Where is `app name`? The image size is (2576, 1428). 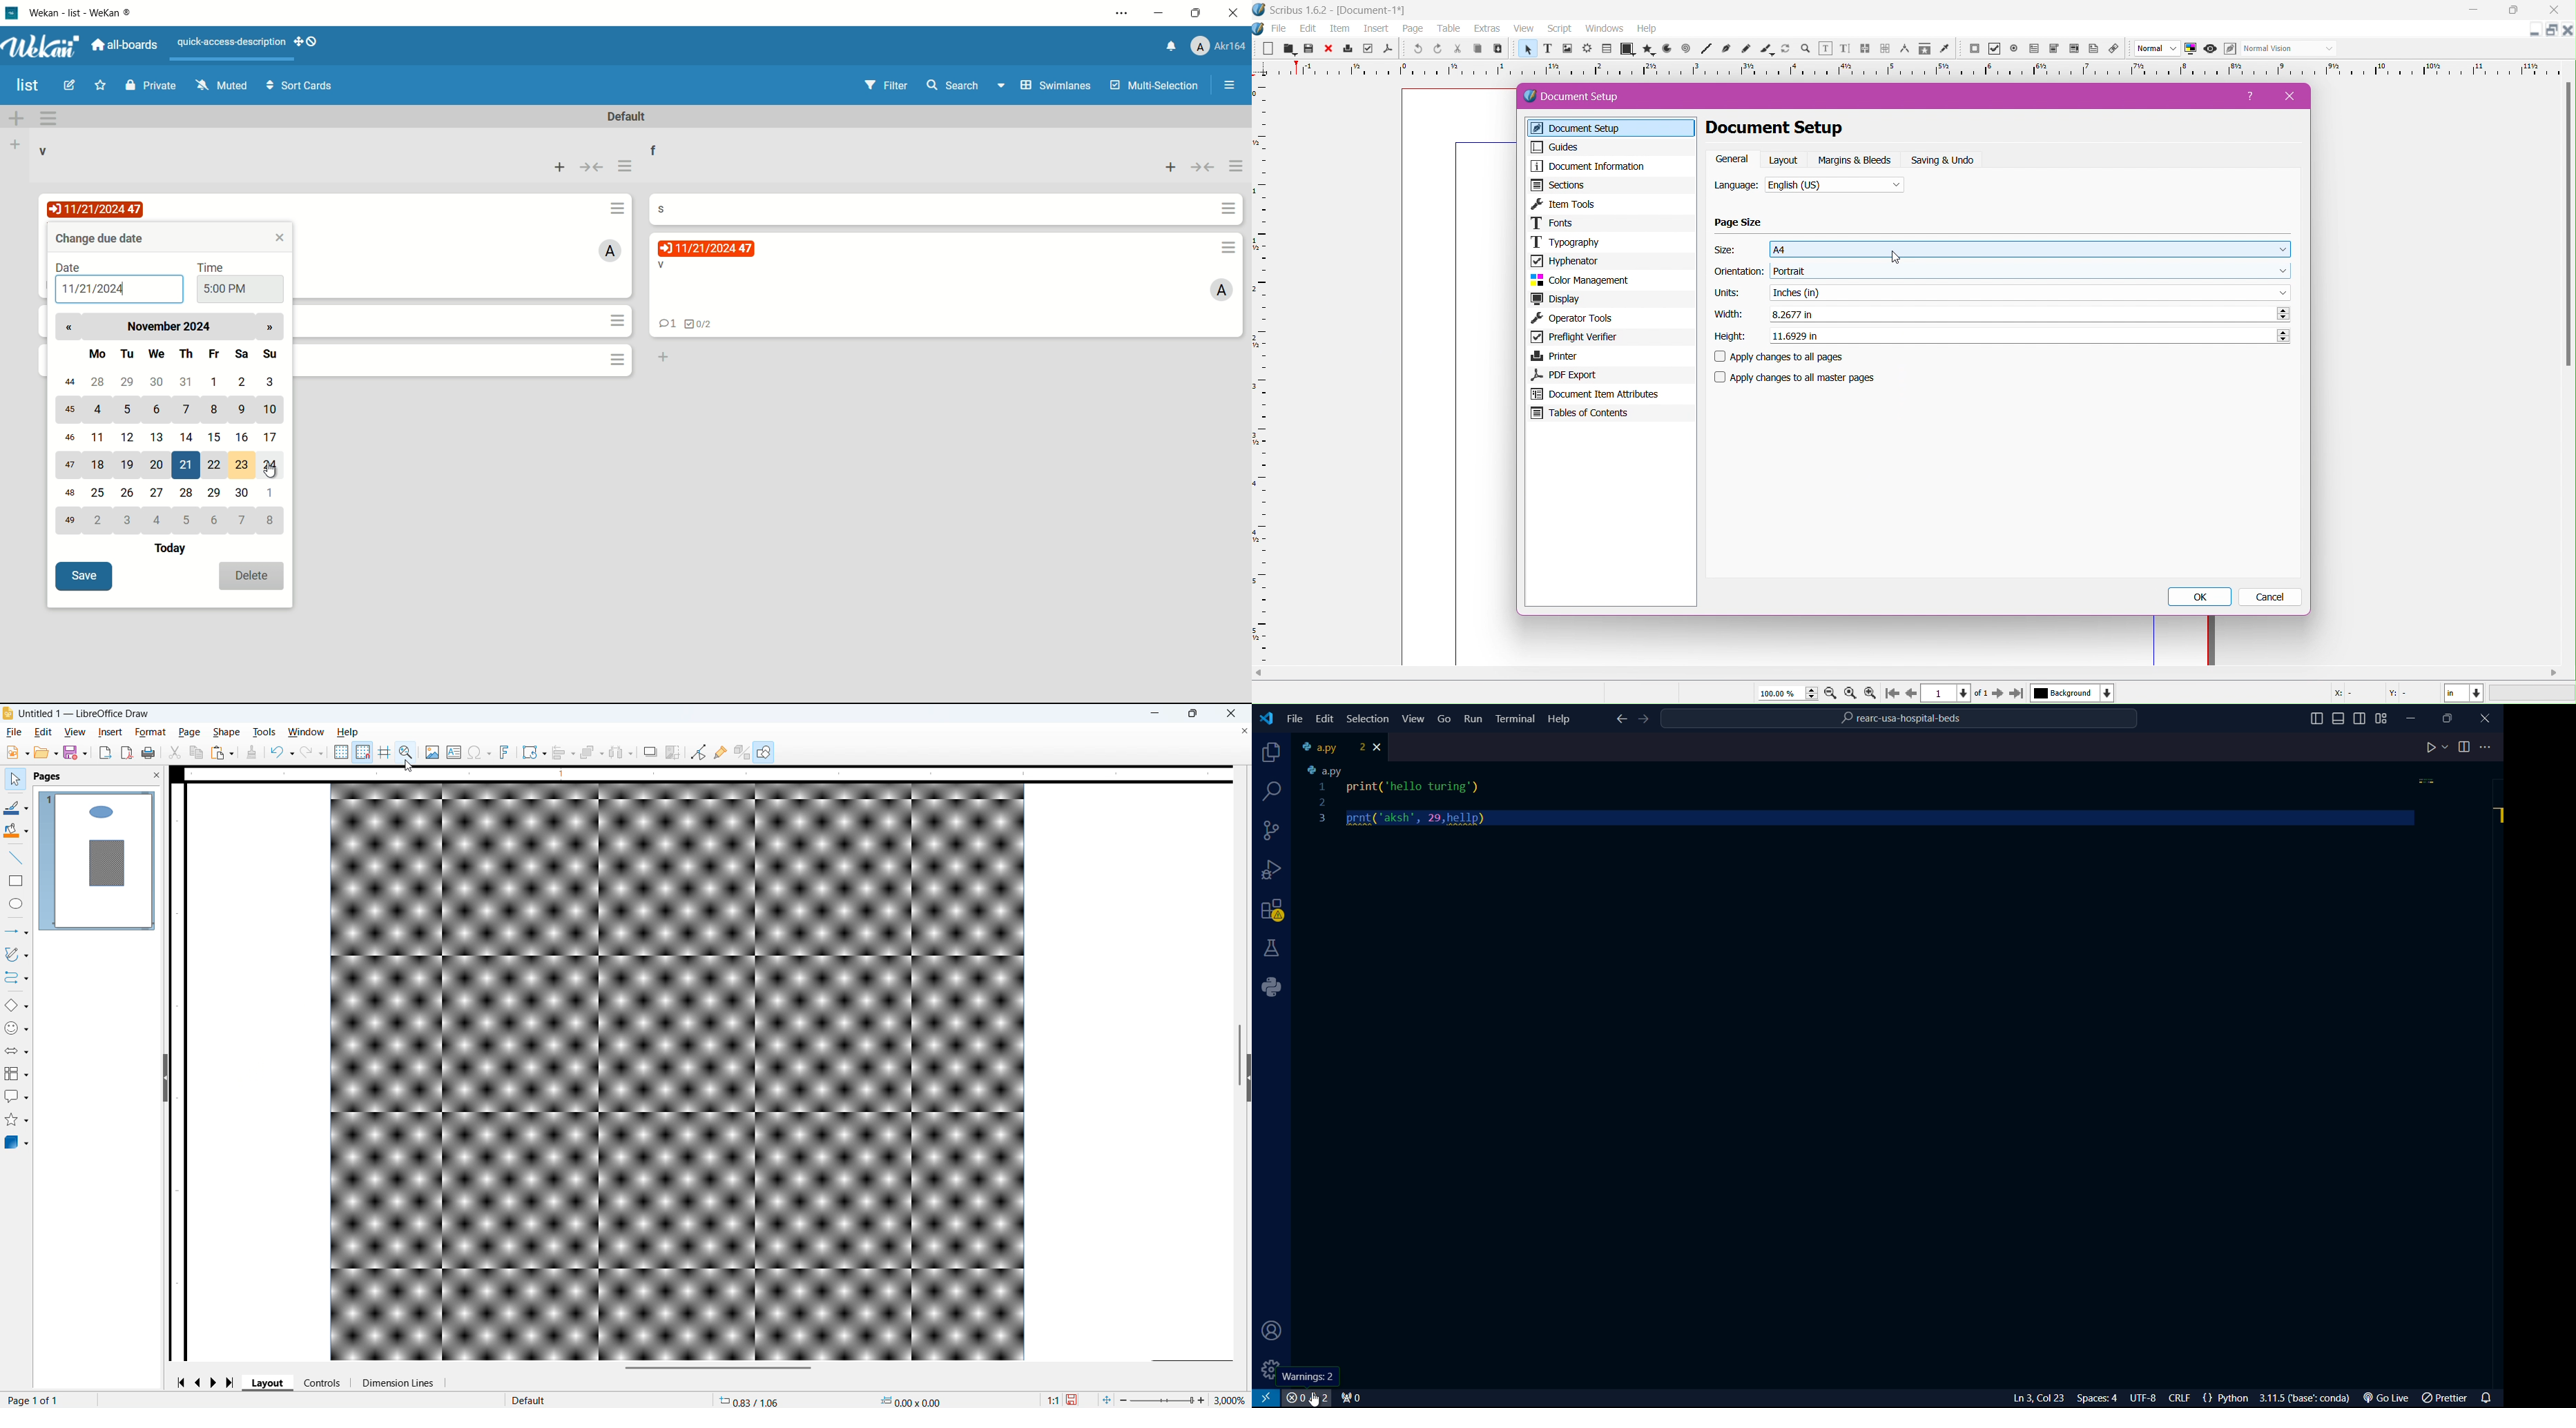 app name is located at coordinates (1299, 12).